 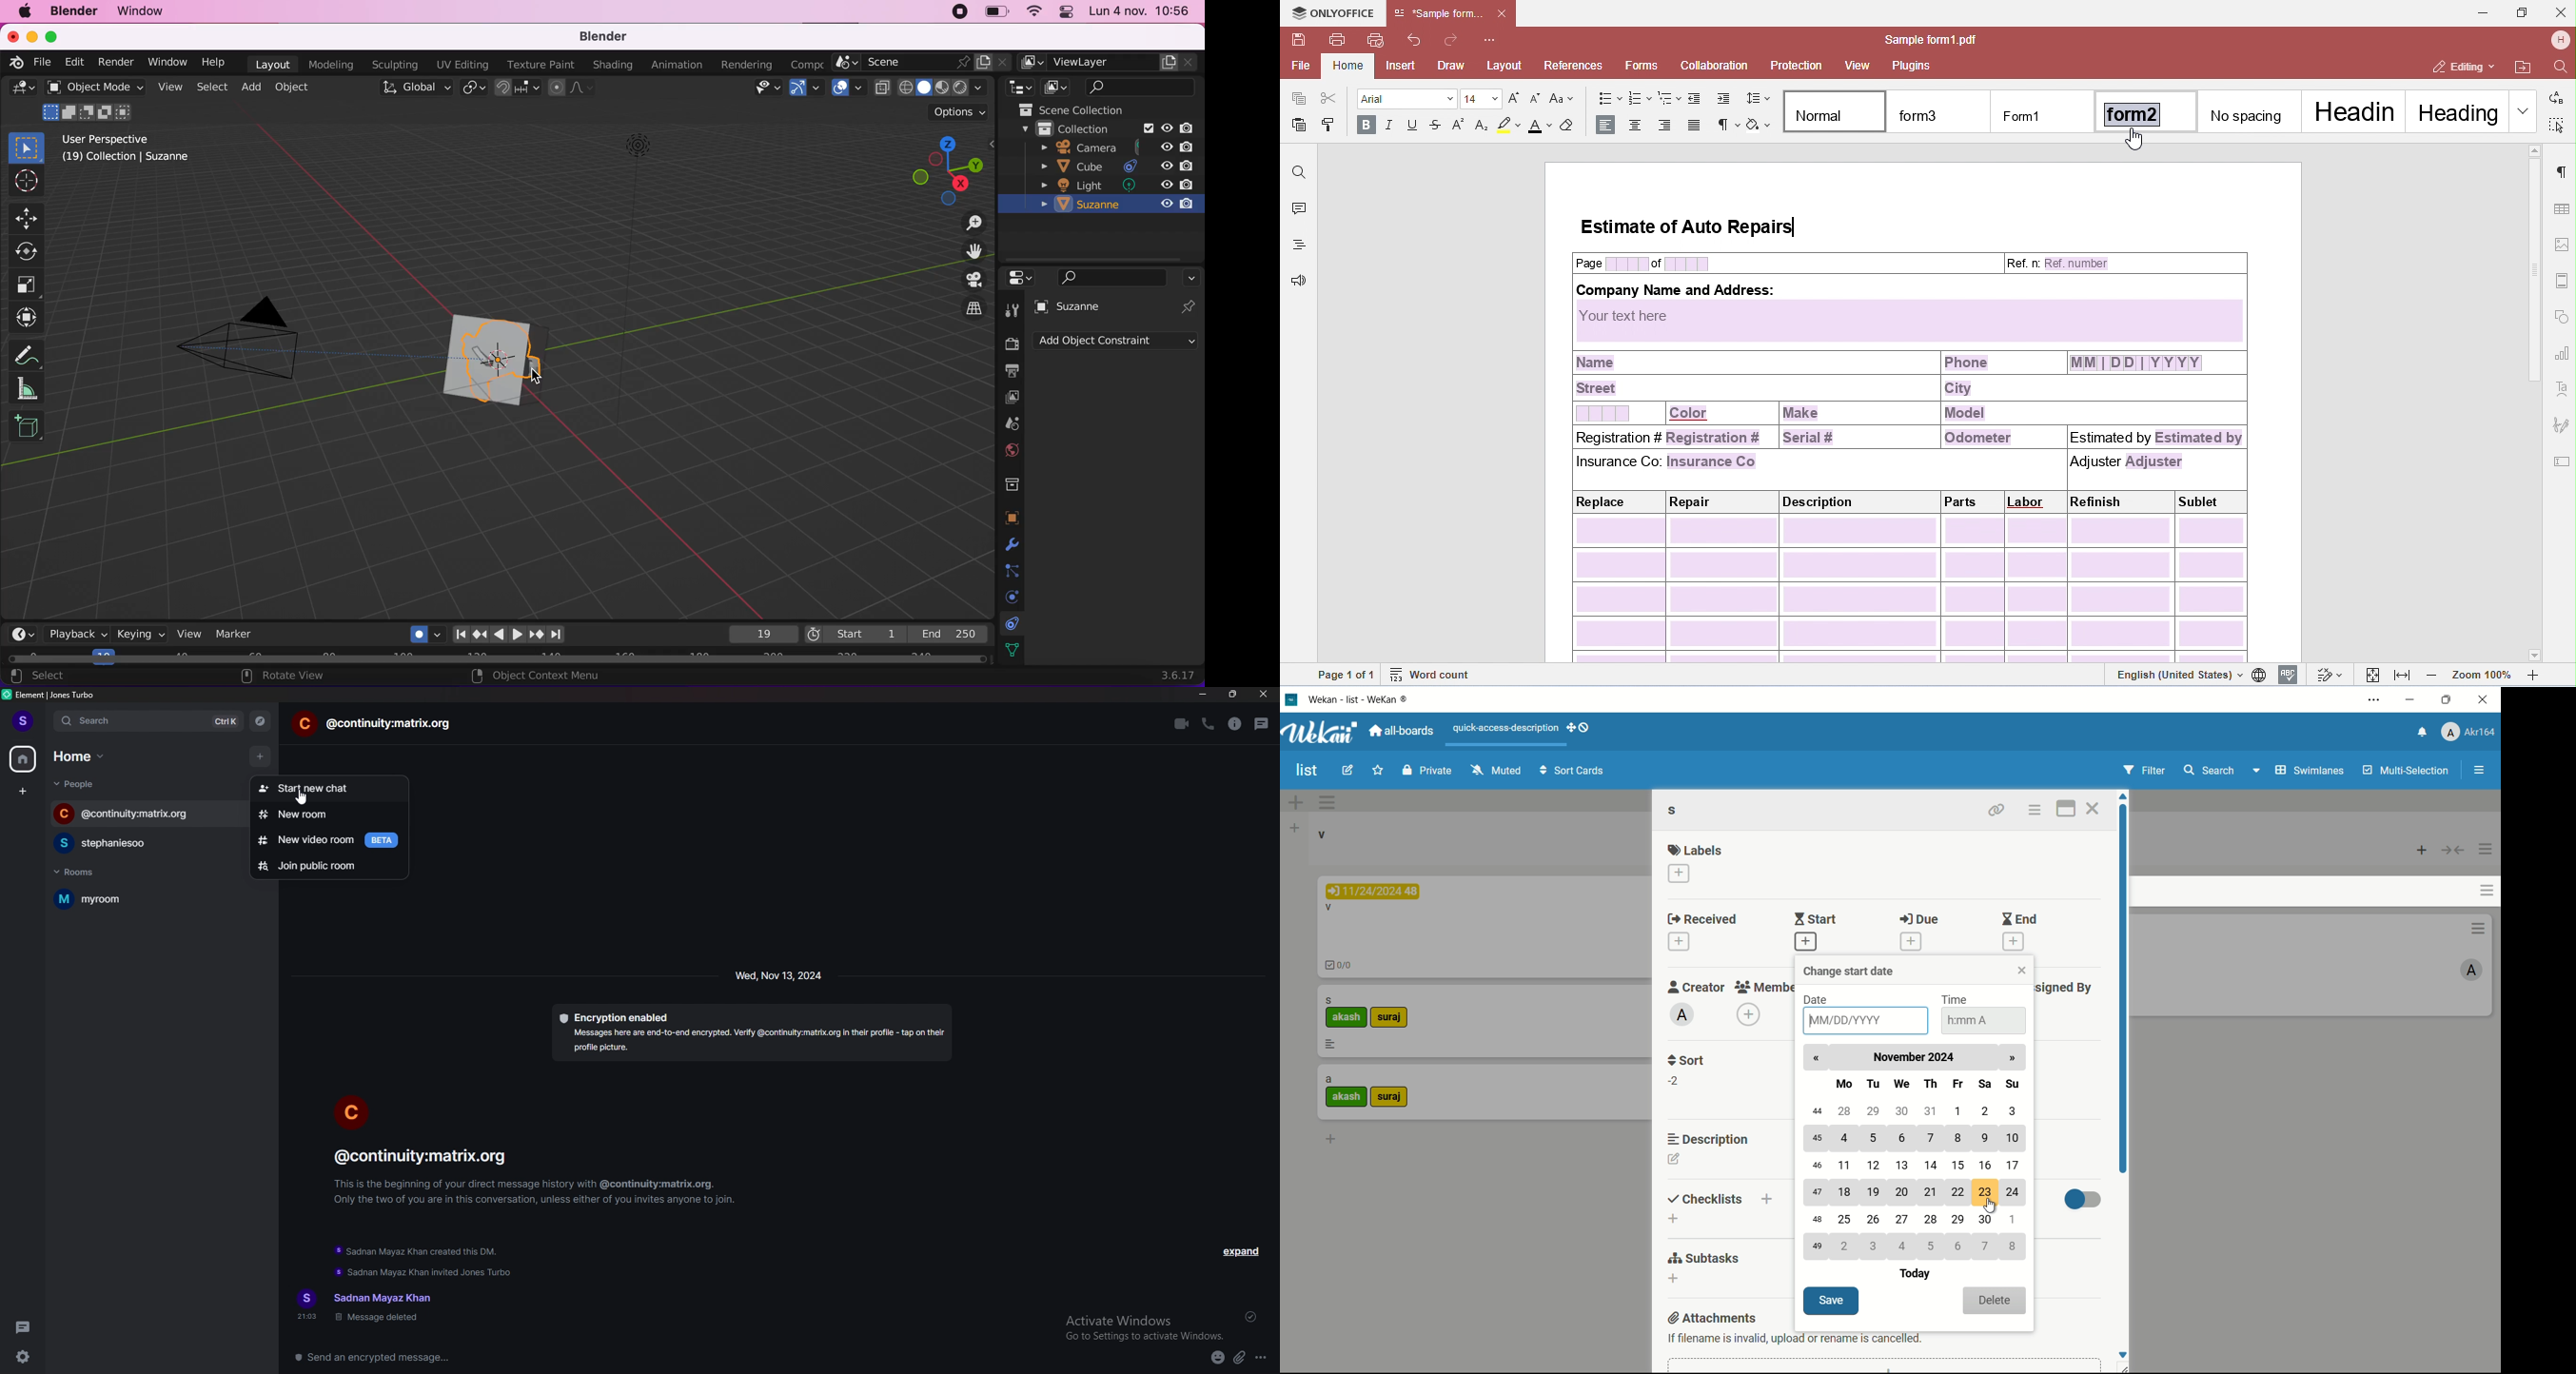 What do you see at coordinates (1805, 942) in the screenshot?
I see `add start date` at bounding box center [1805, 942].